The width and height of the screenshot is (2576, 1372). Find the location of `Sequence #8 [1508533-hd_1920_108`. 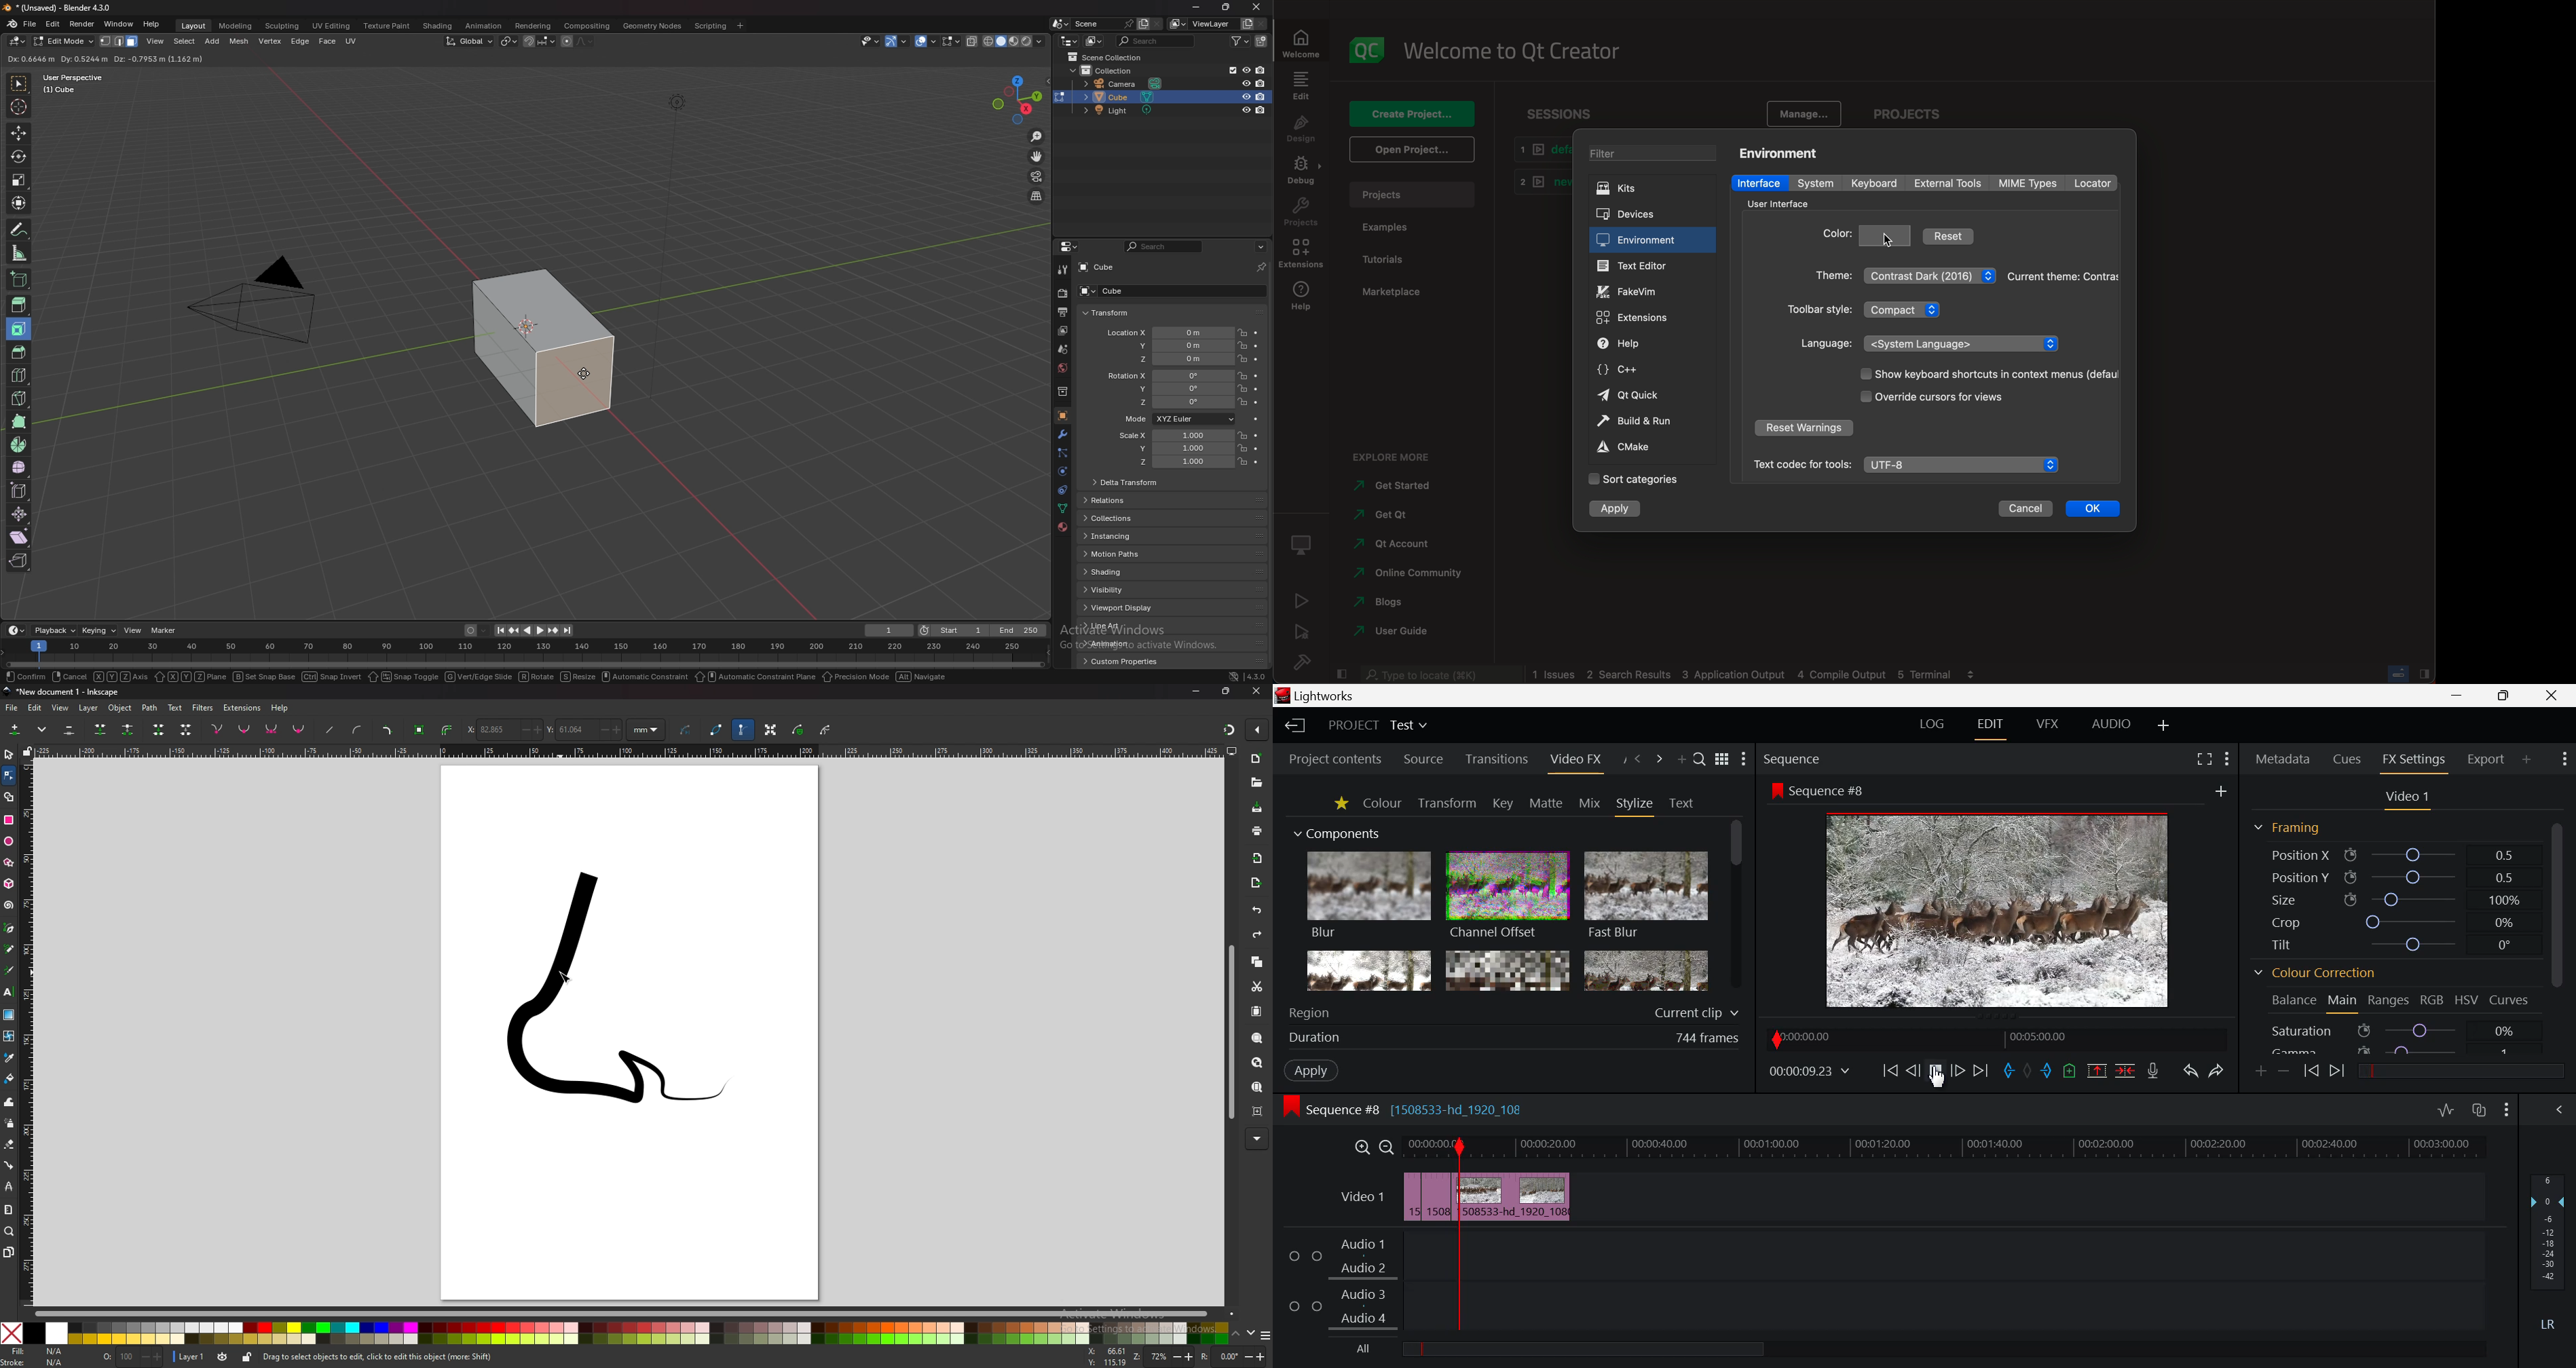

Sequence #8 [1508533-hd_1920_108 is located at coordinates (1427, 1108).